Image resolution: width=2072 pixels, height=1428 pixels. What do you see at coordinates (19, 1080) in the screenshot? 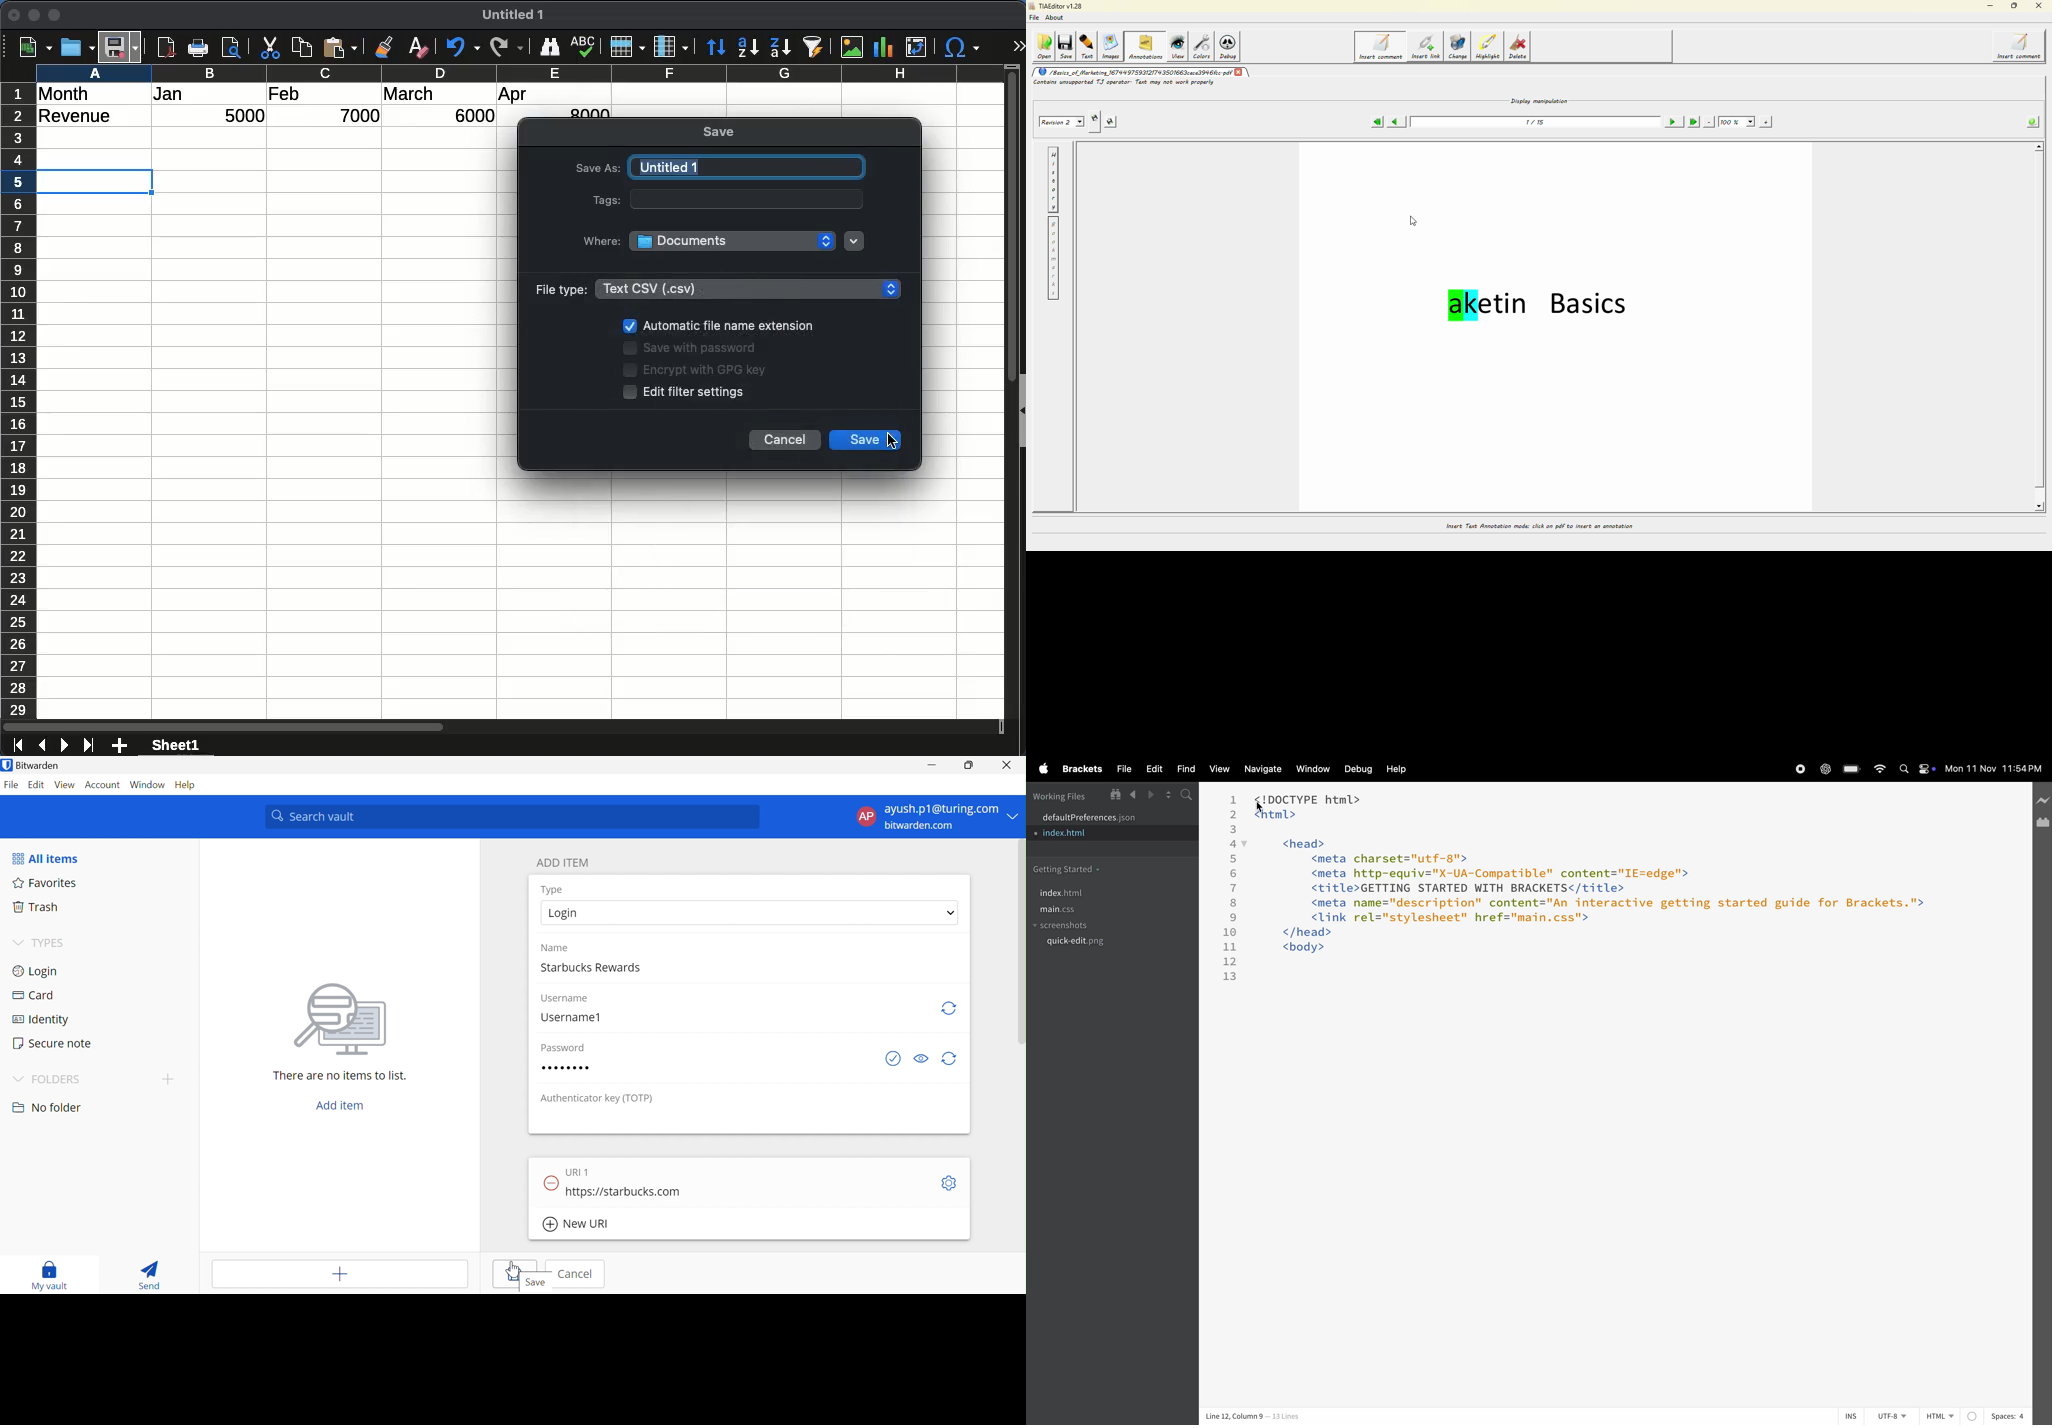
I see `Drop Down` at bounding box center [19, 1080].